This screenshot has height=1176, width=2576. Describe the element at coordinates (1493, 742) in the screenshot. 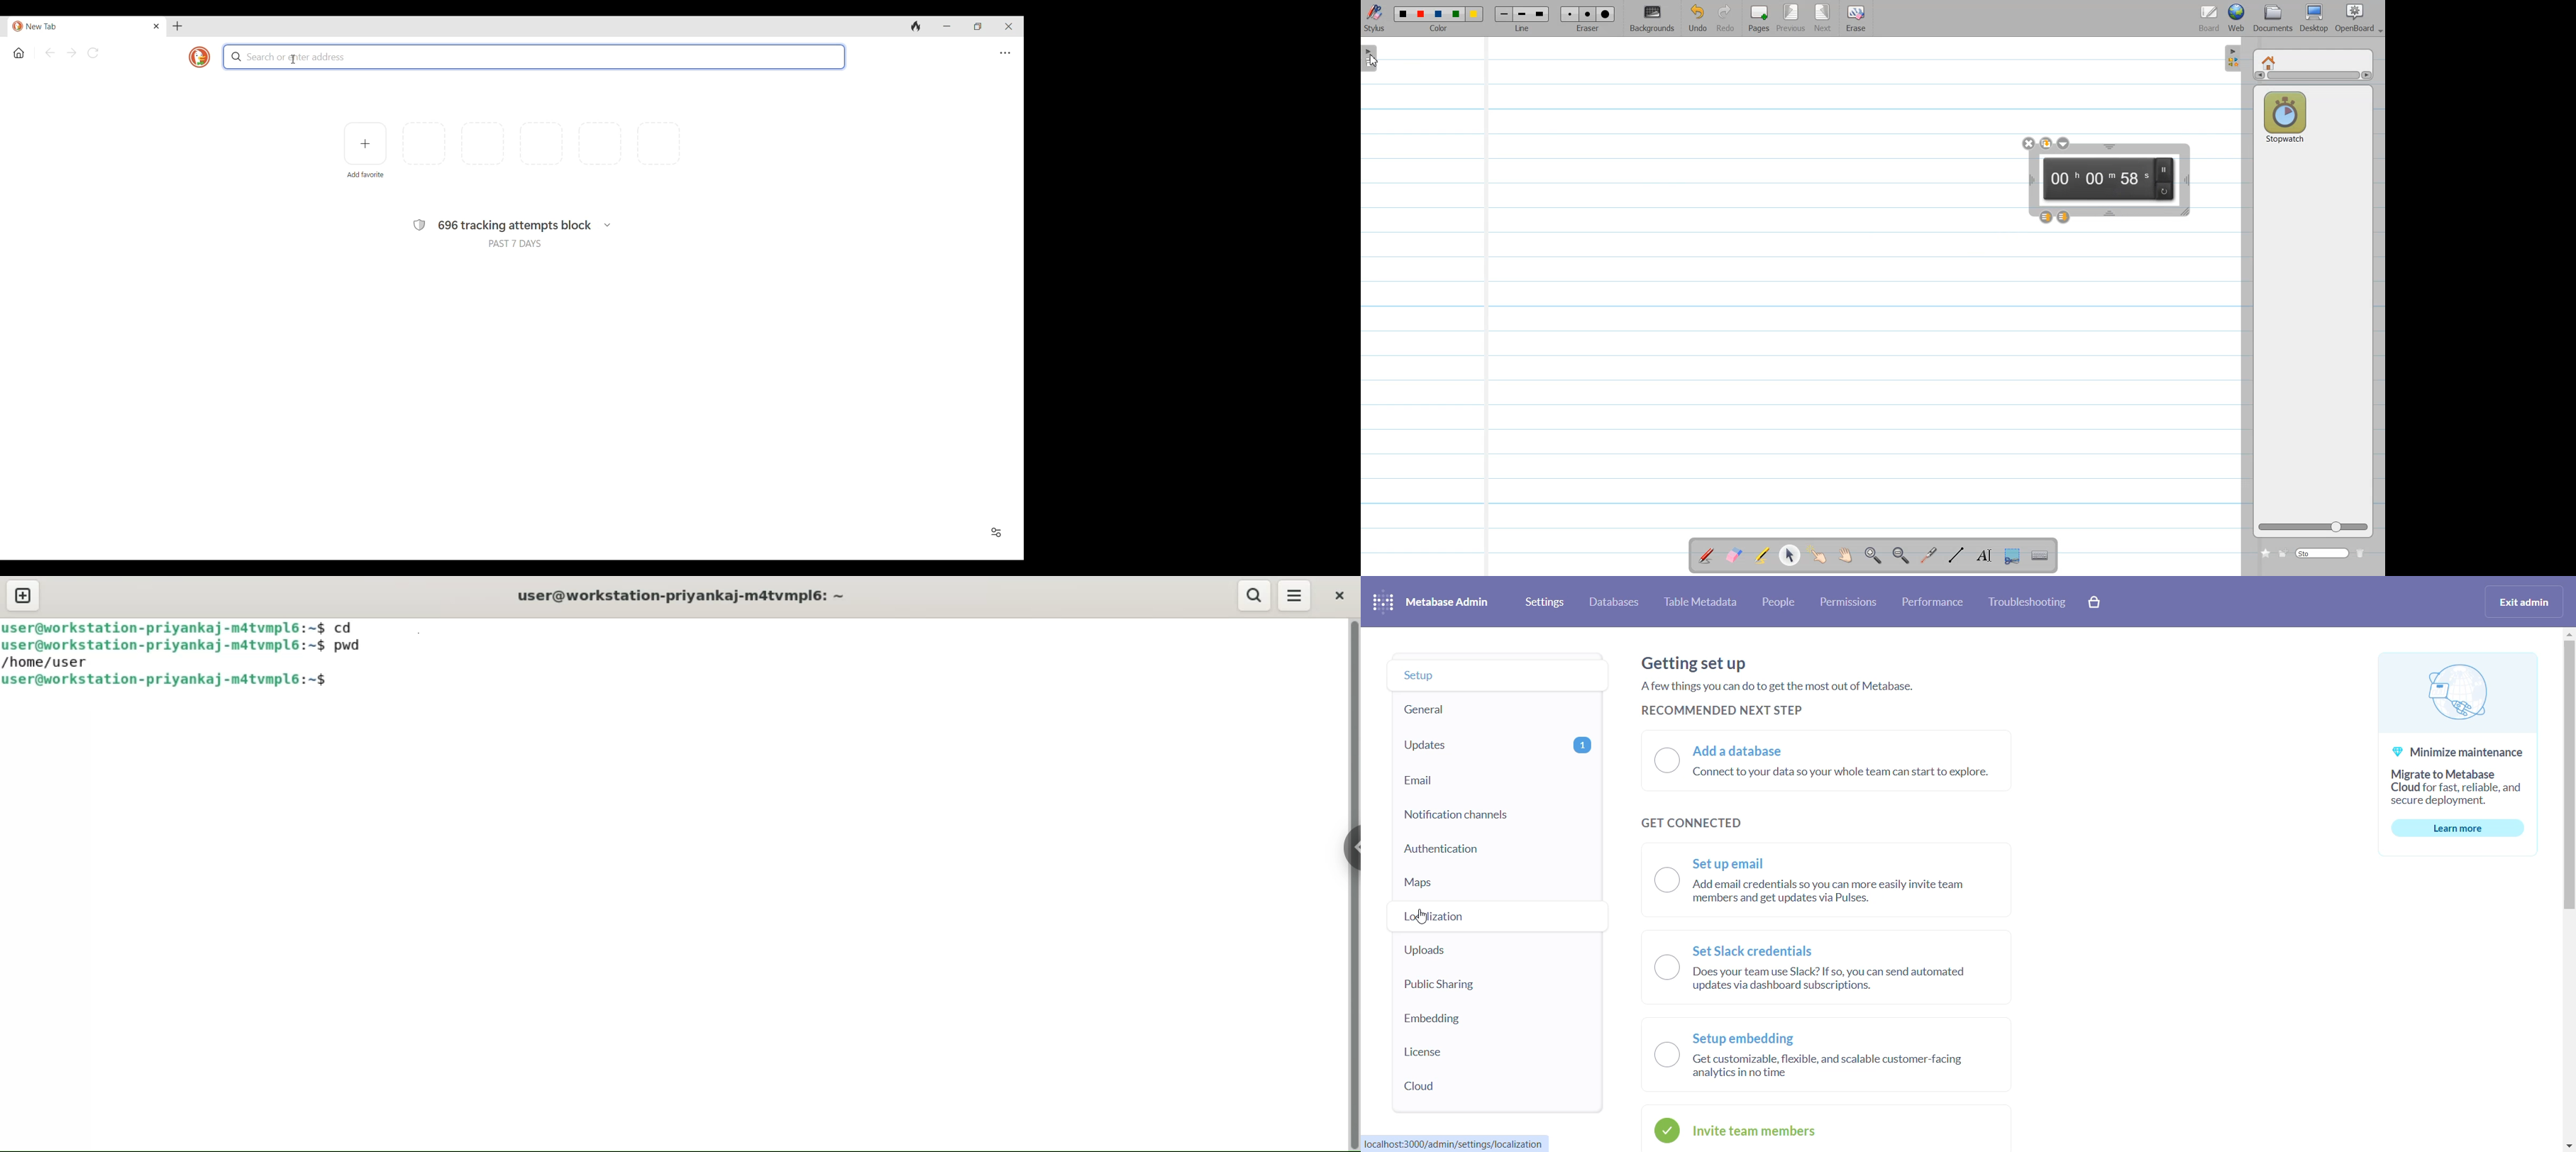

I see `updates` at that location.